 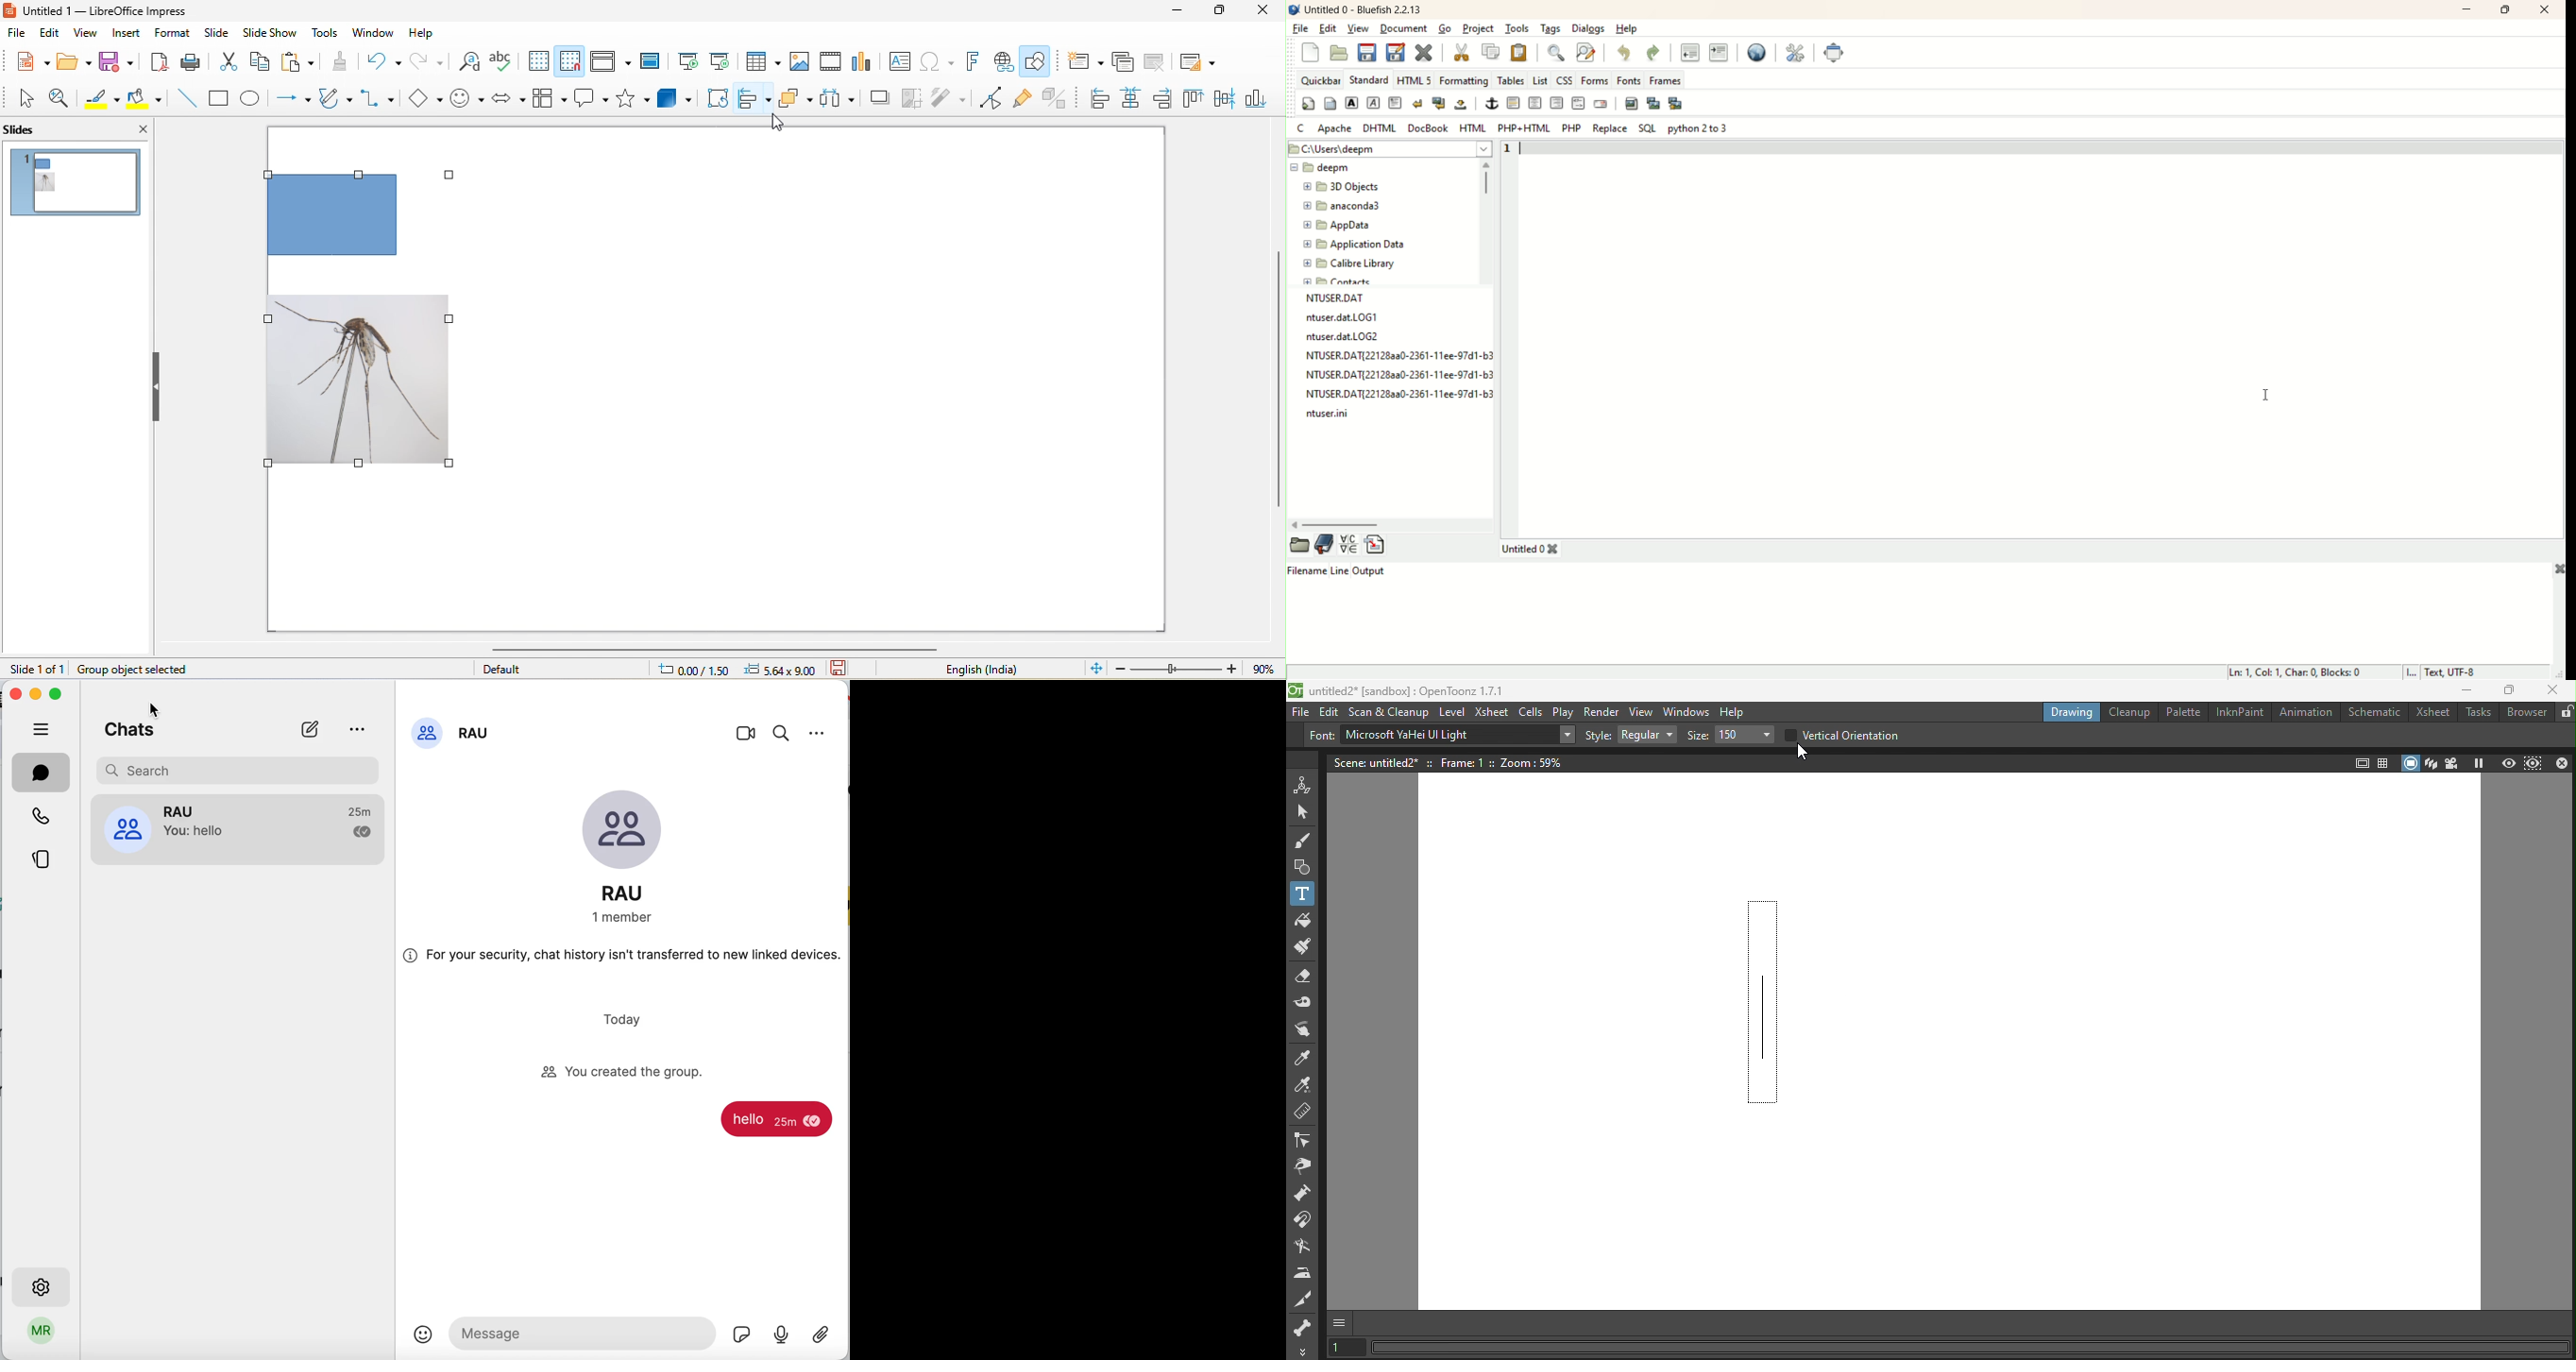 What do you see at coordinates (1584, 55) in the screenshot?
I see `advance find and replace` at bounding box center [1584, 55].